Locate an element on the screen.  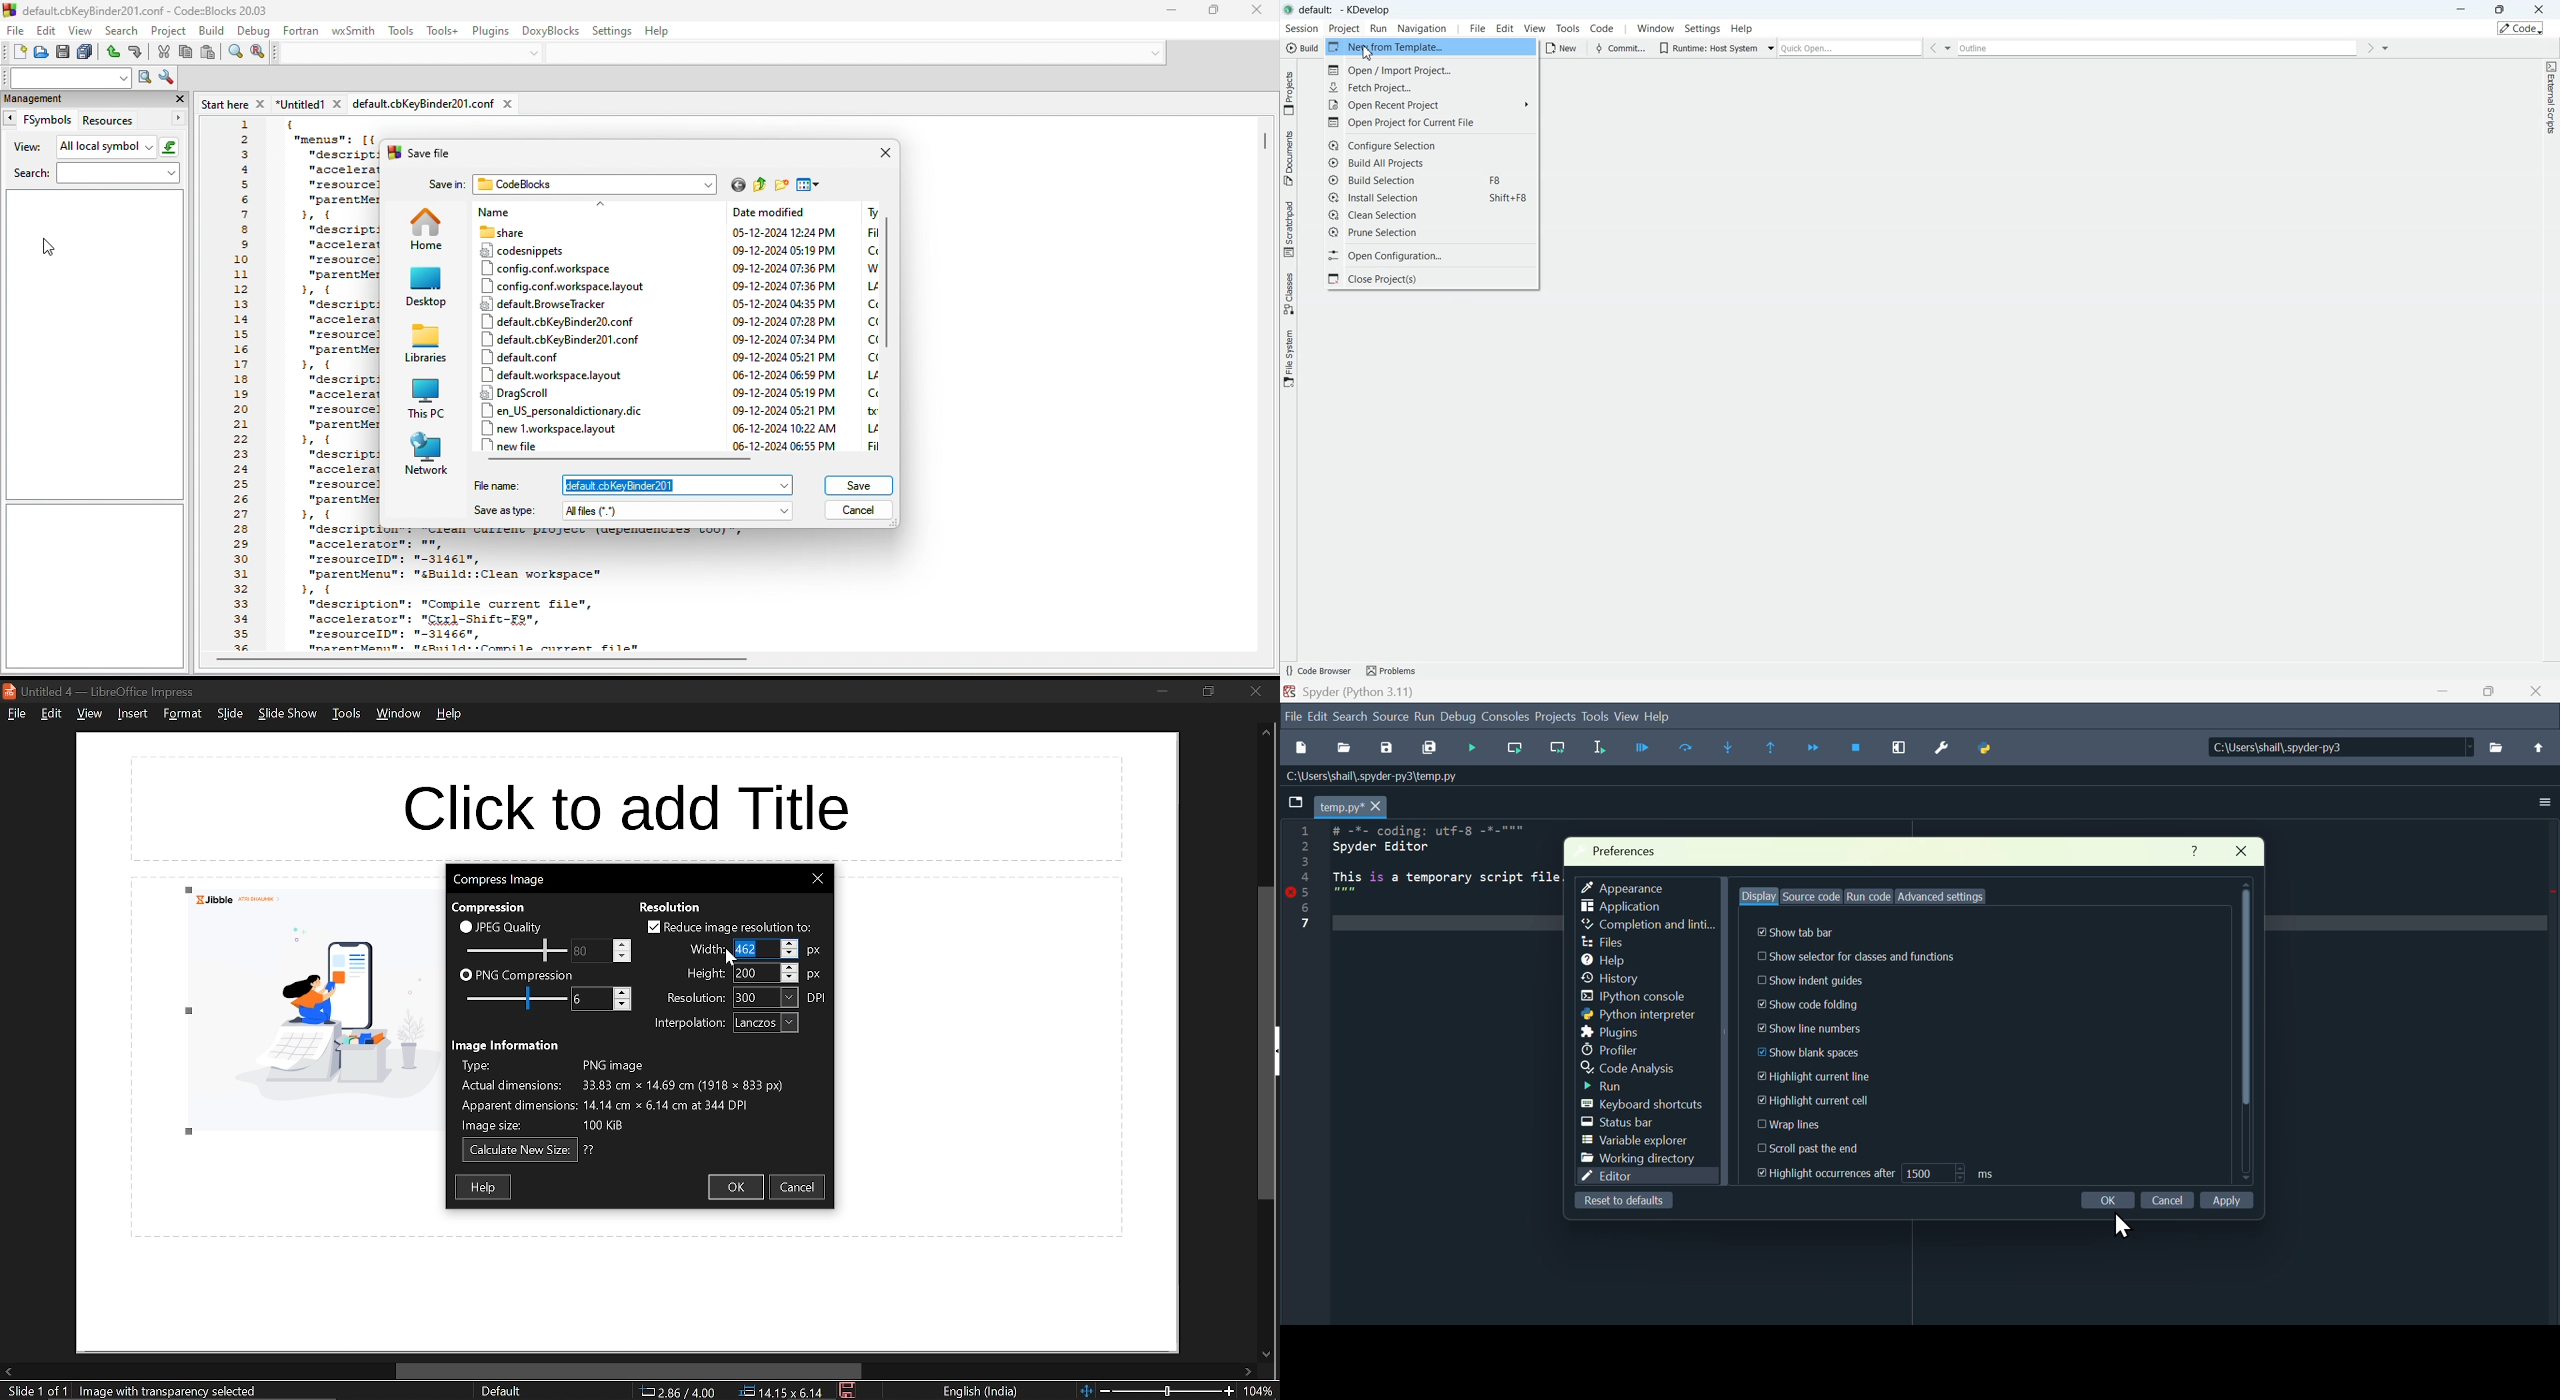
home is located at coordinates (428, 230).